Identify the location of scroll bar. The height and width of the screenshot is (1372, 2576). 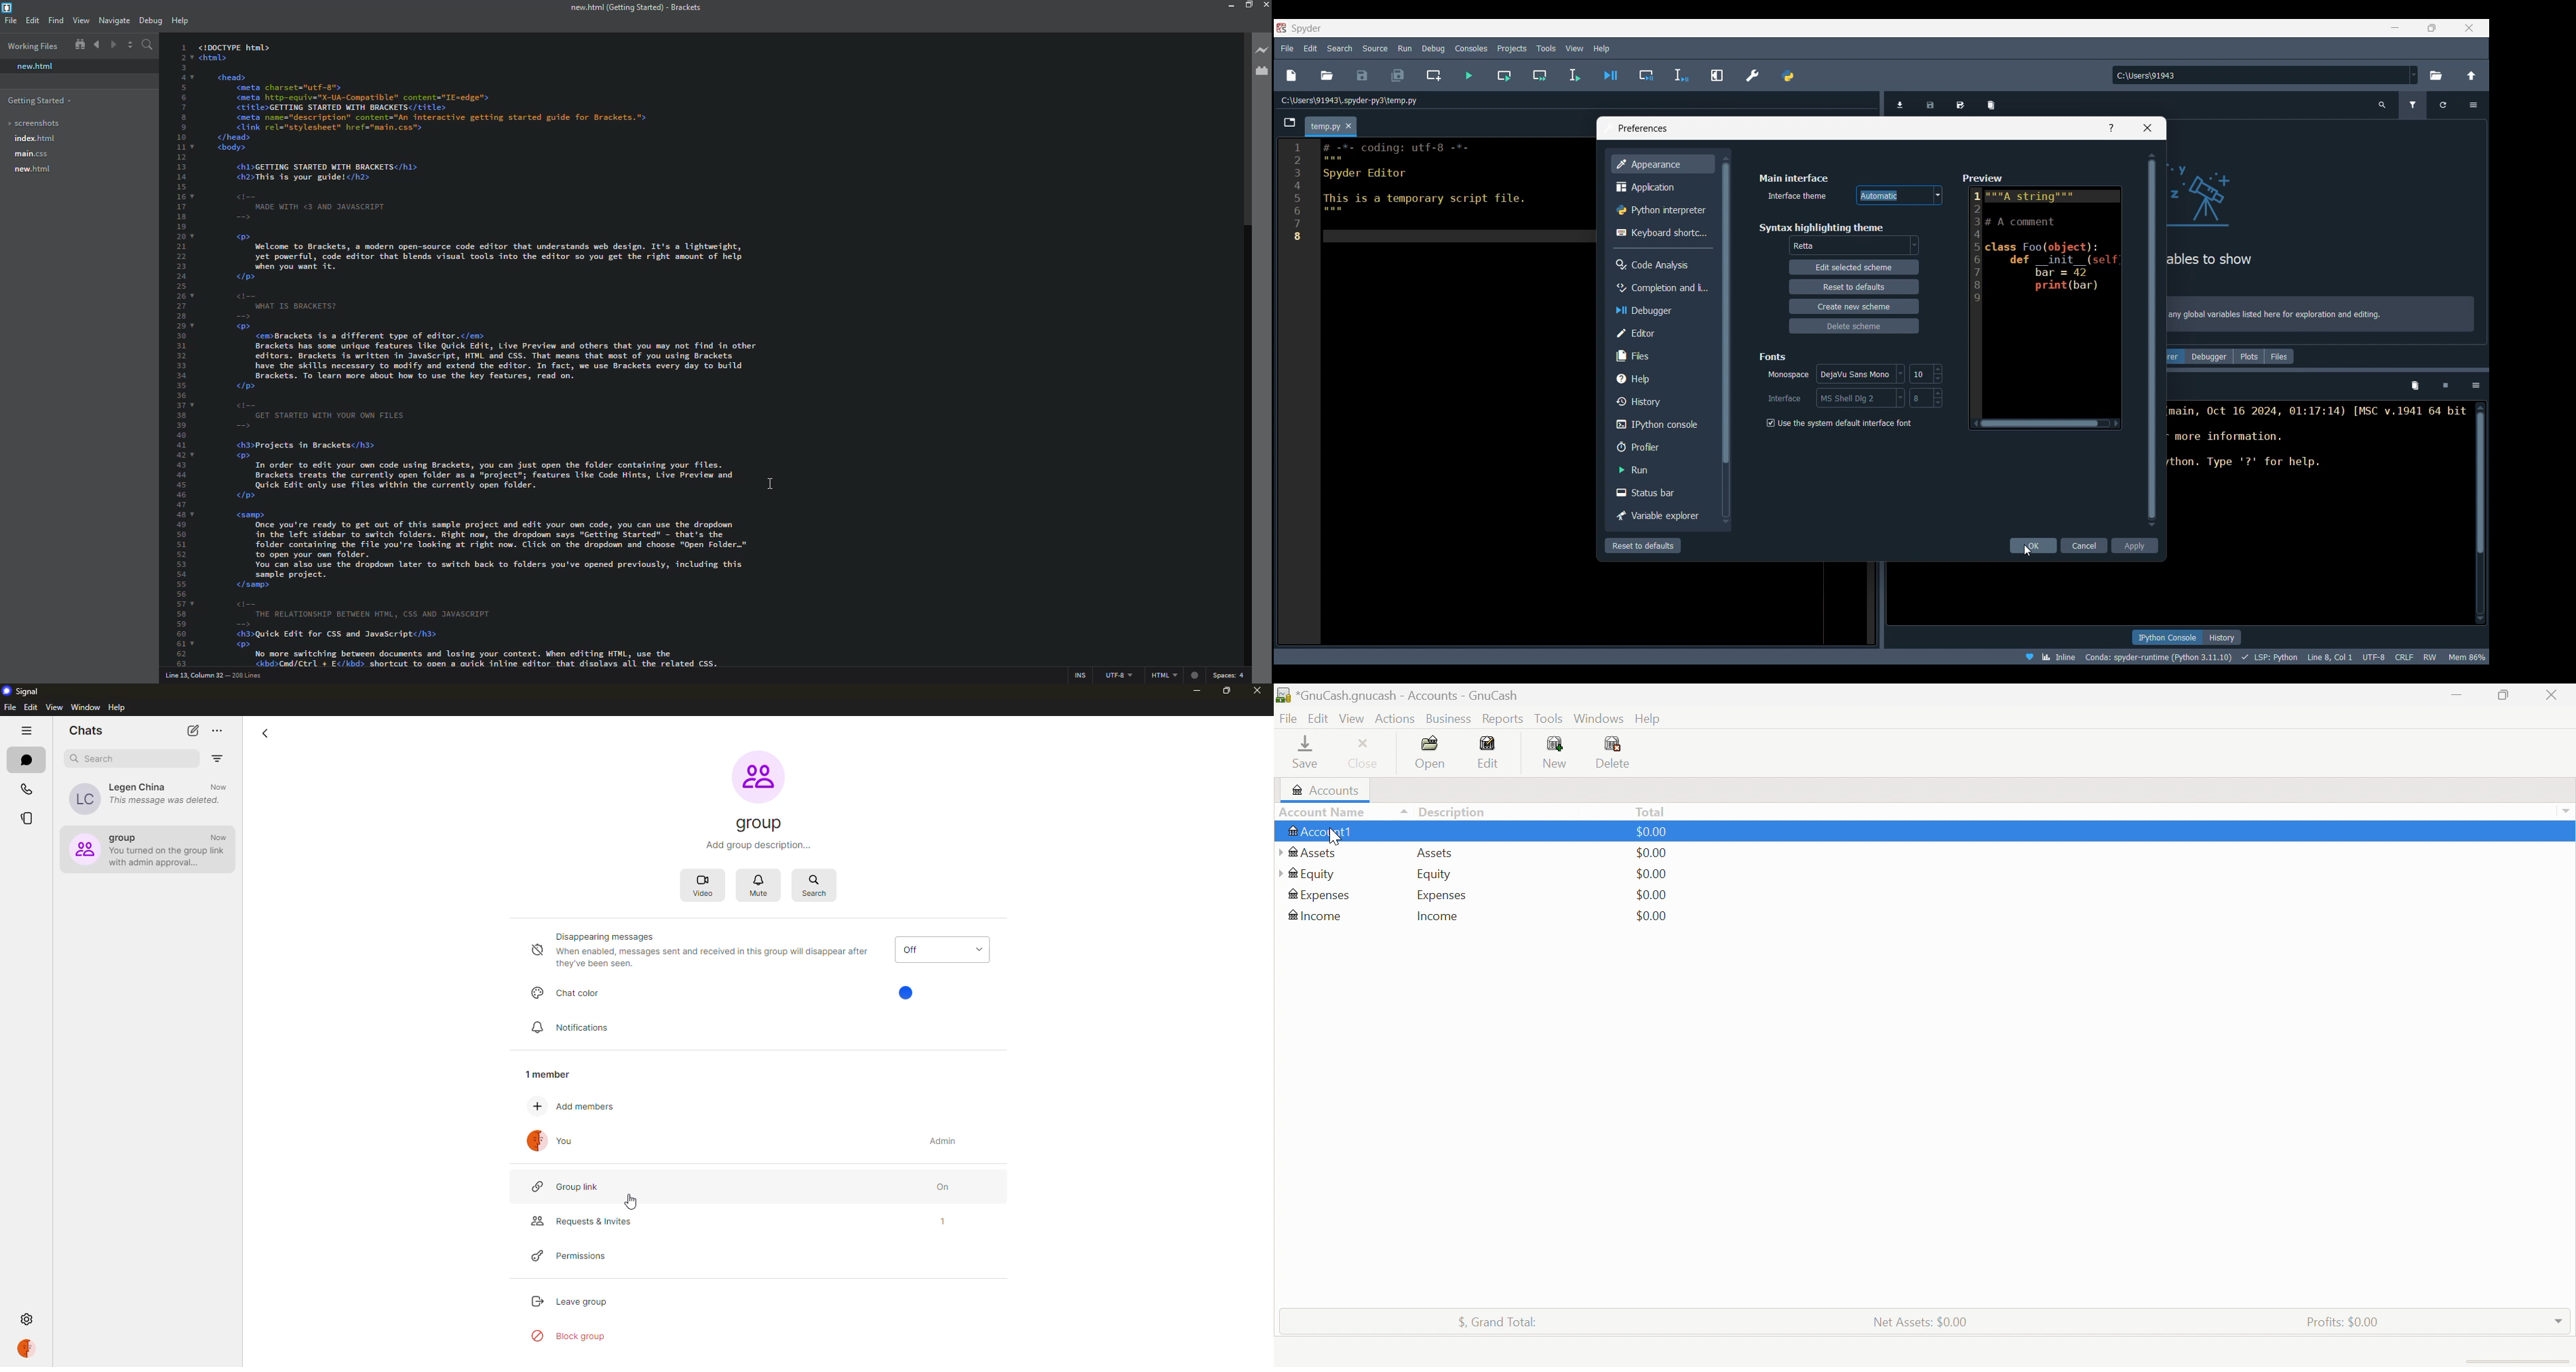
(1248, 123).